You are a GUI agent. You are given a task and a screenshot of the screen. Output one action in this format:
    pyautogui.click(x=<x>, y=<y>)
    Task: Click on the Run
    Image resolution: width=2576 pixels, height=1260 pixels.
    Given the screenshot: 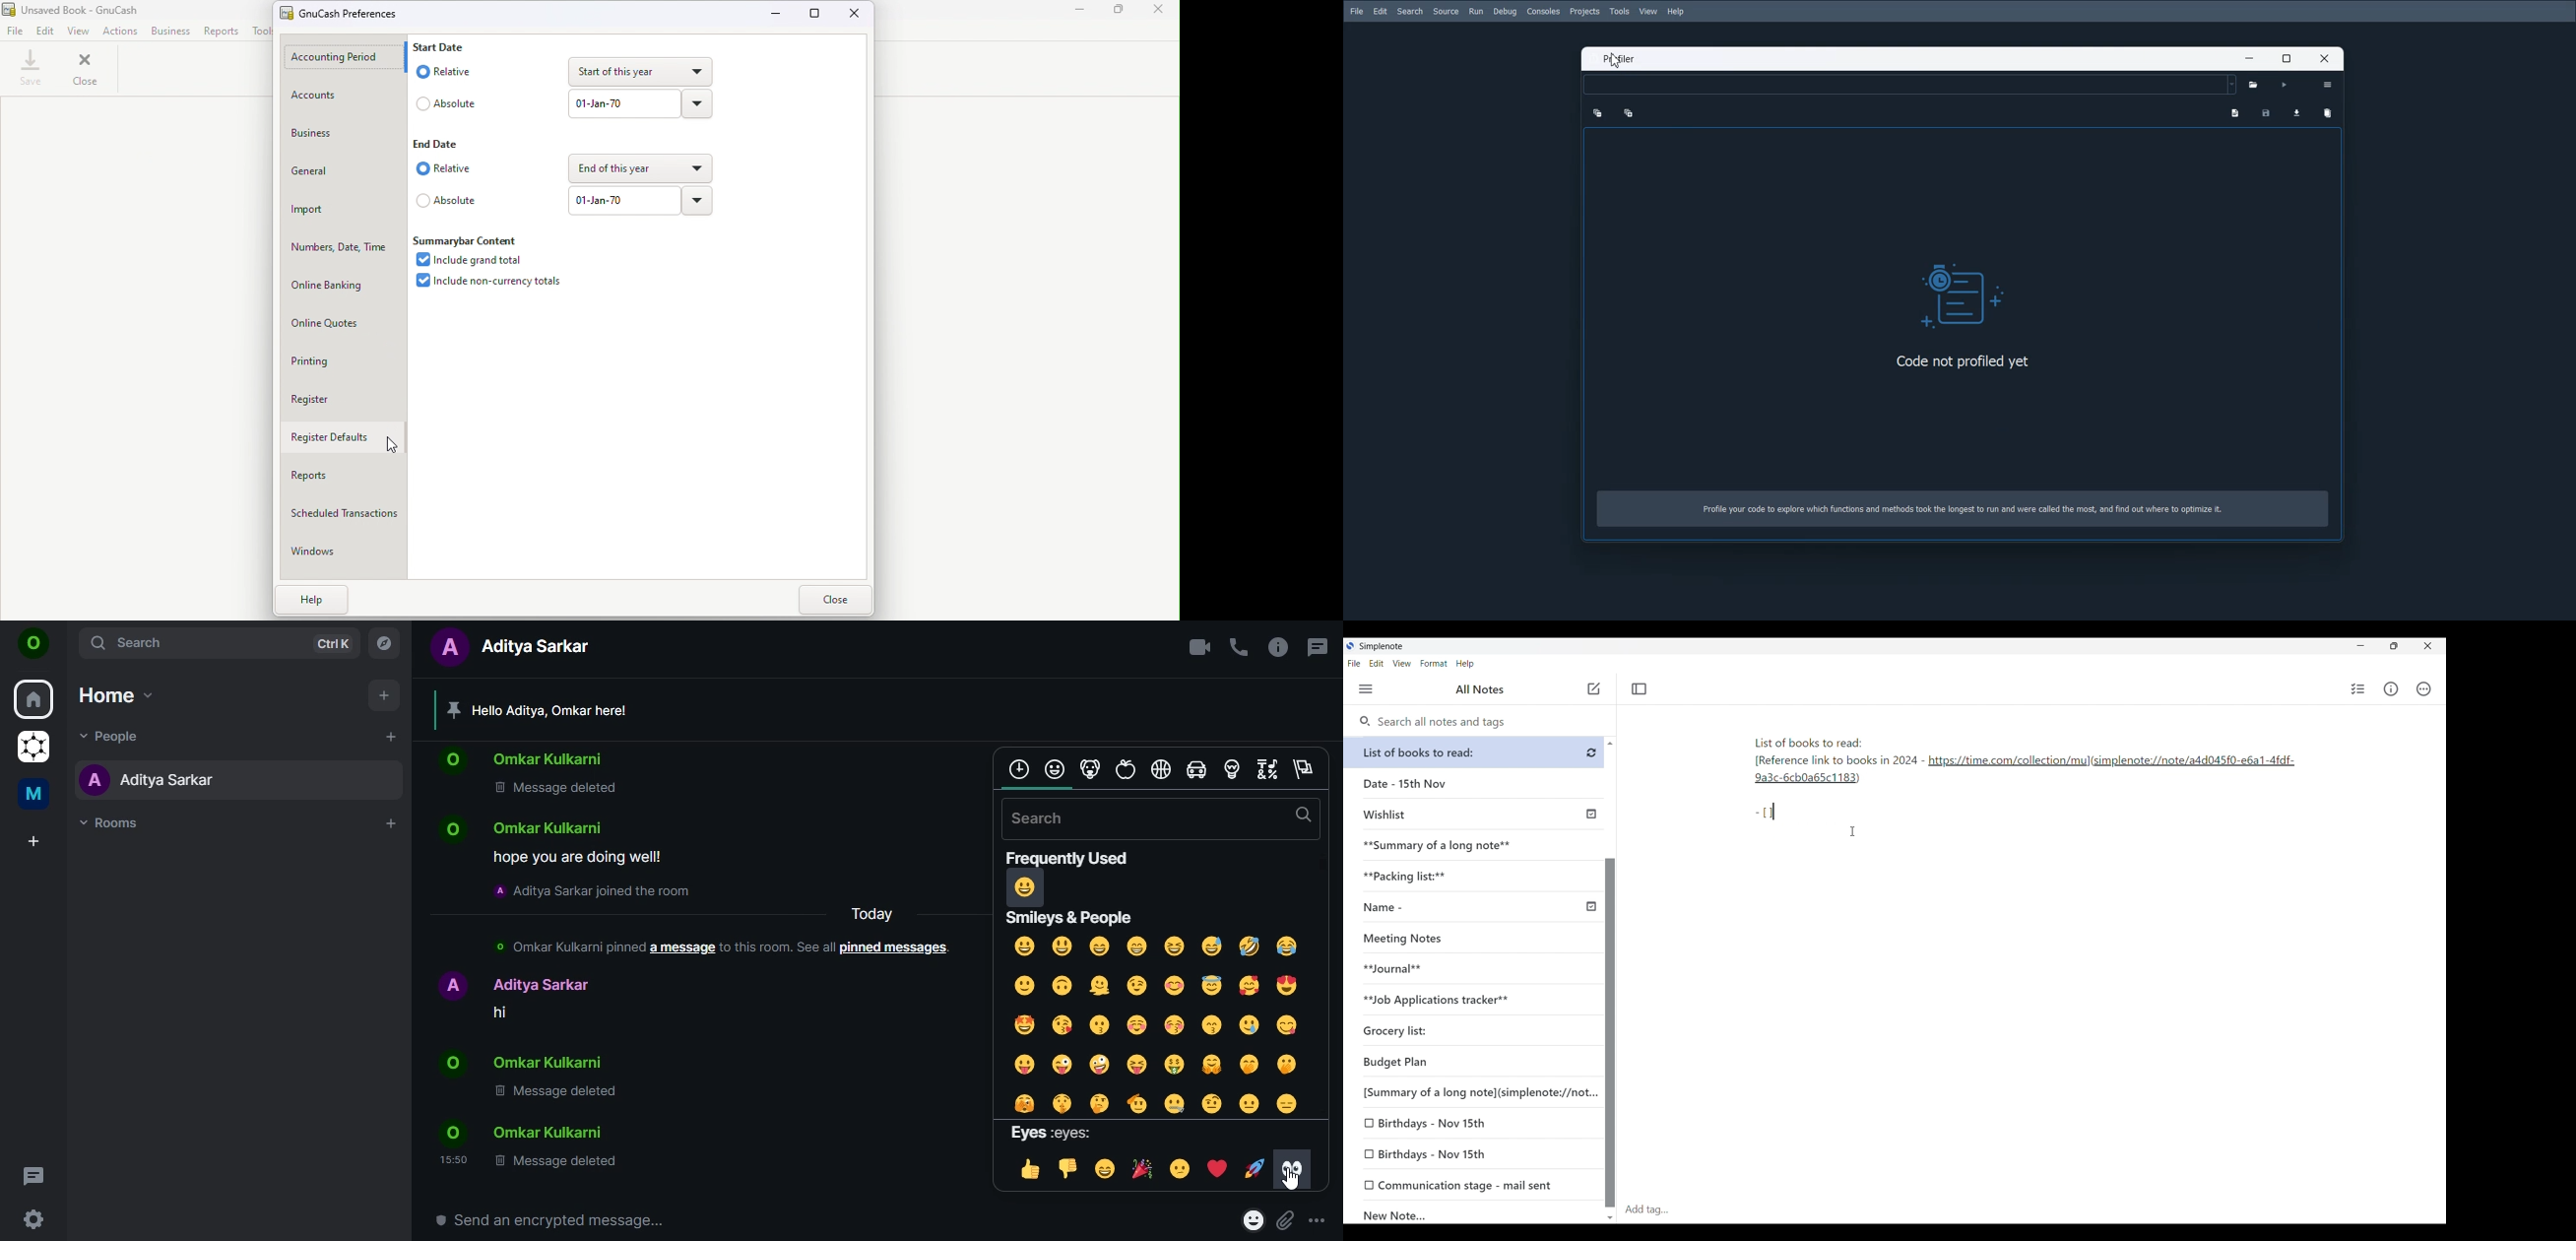 What is the action you would take?
    pyautogui.click(x=1475, y=11)
    